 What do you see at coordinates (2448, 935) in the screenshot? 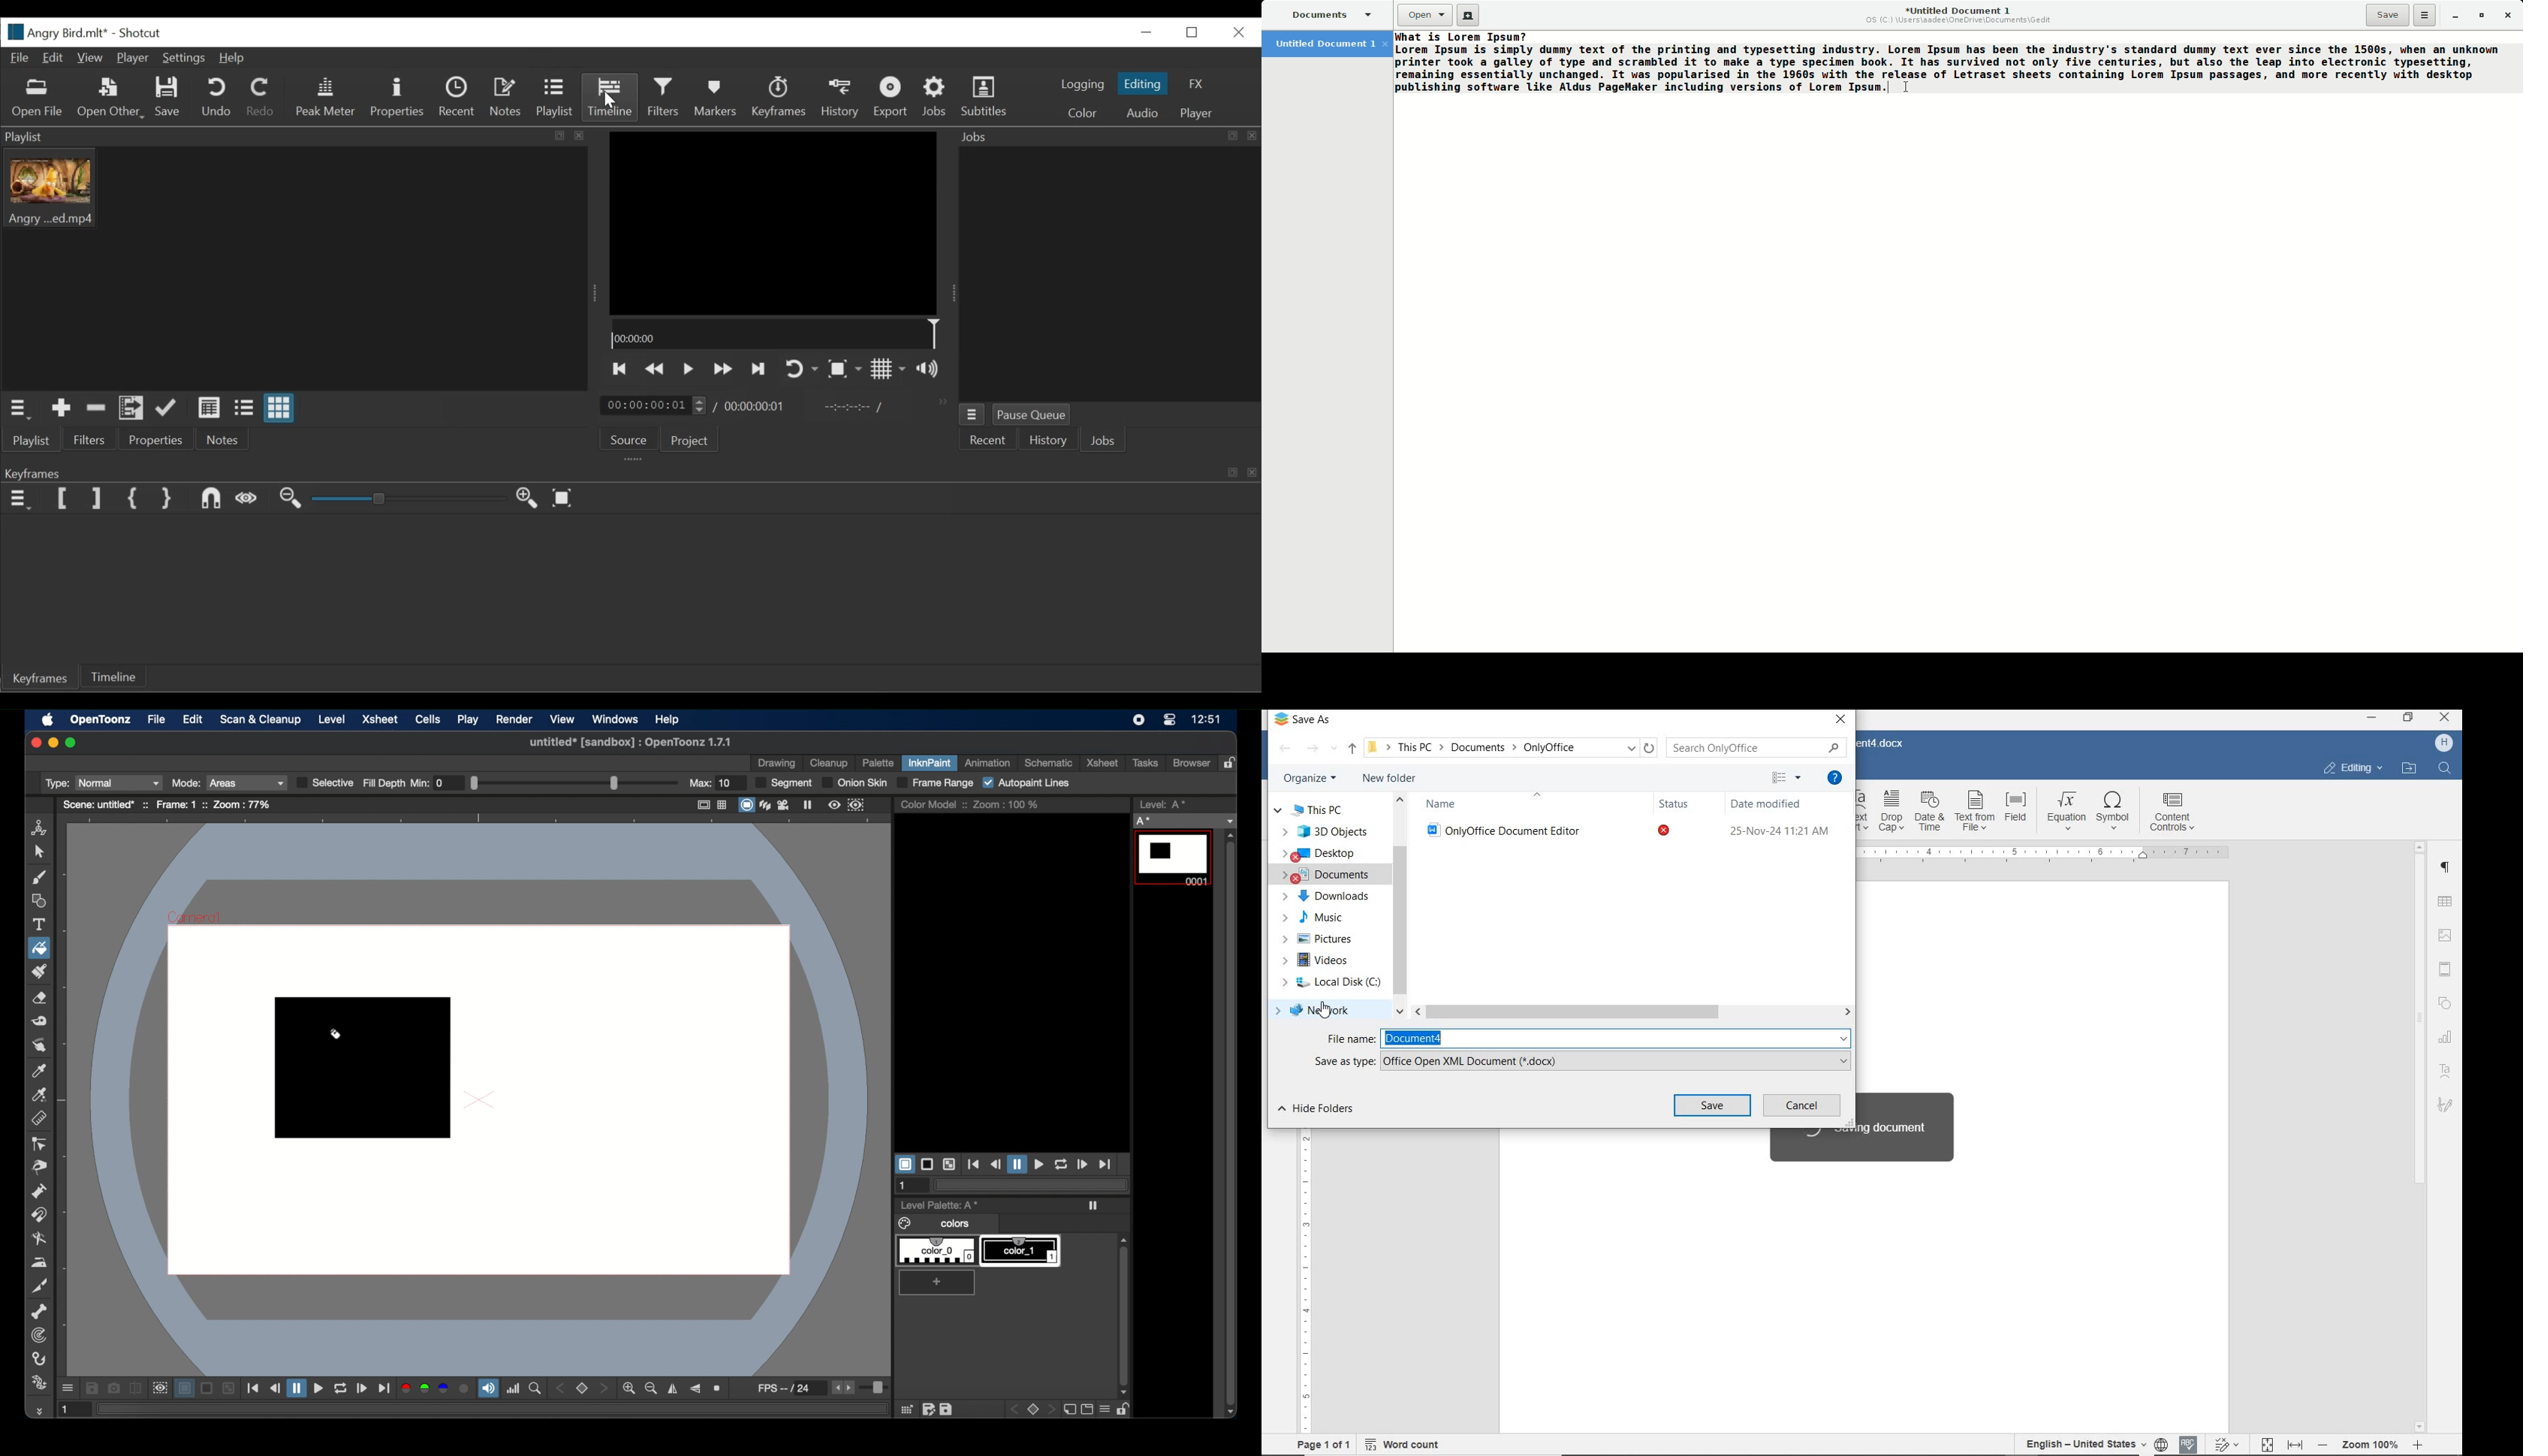
I see `image` at bounding box center [2448, 935].